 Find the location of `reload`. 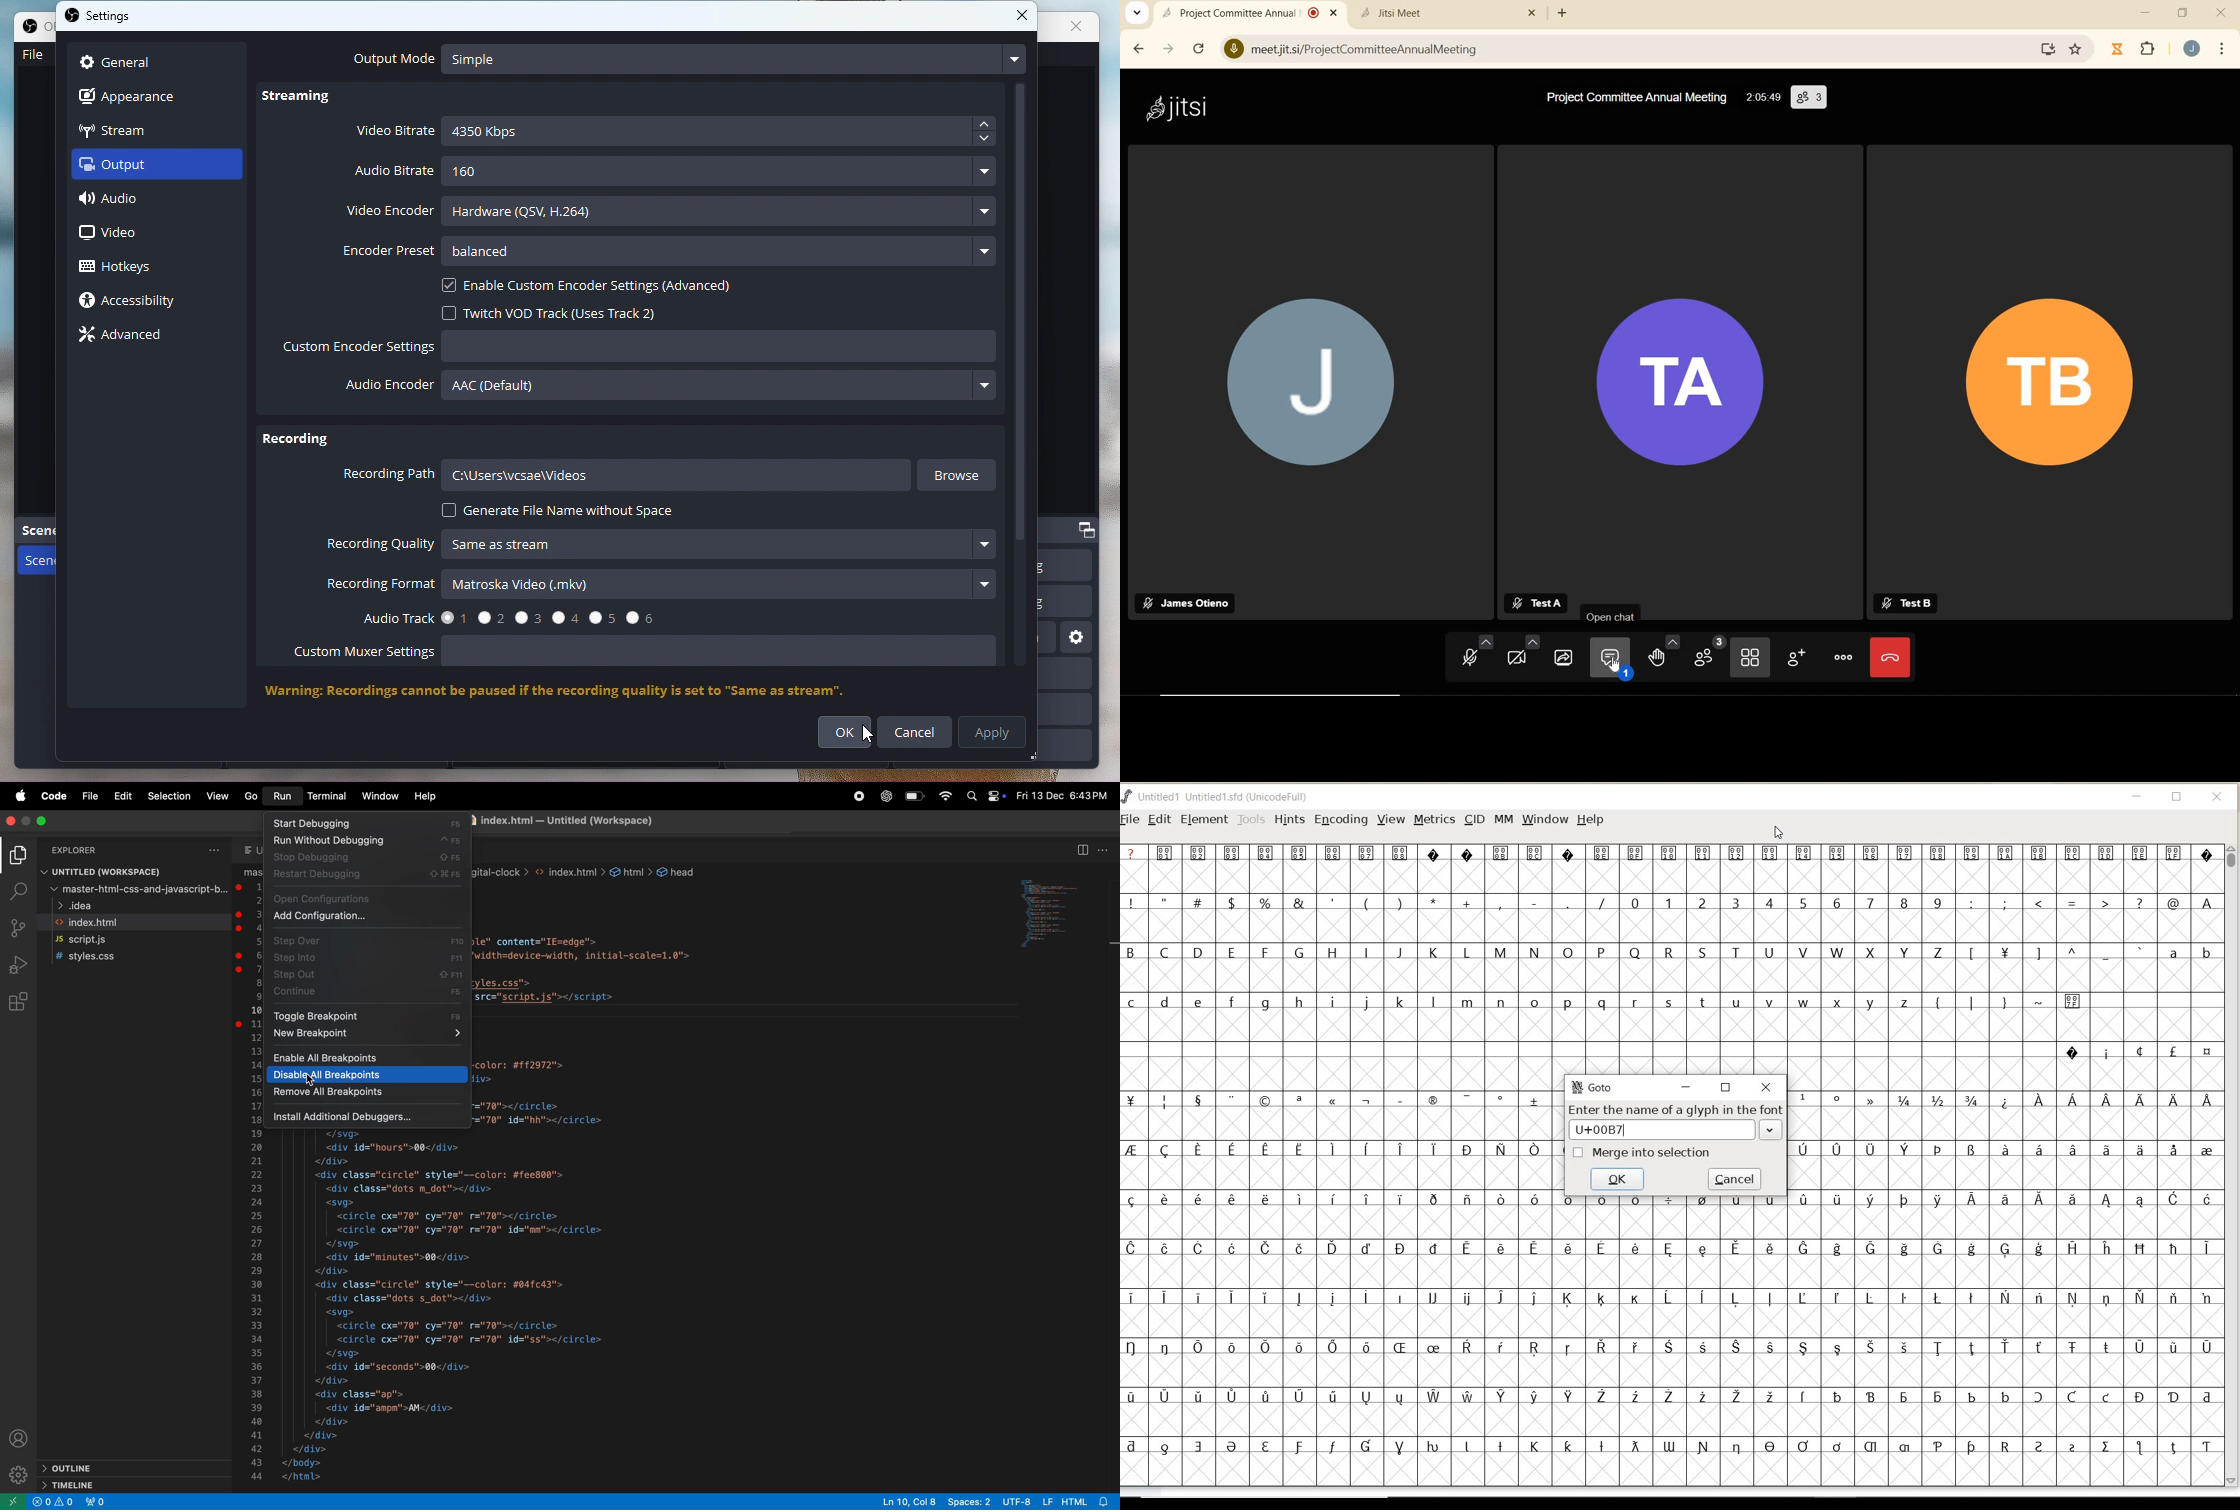

reload is located at coordinates (1197, 48).